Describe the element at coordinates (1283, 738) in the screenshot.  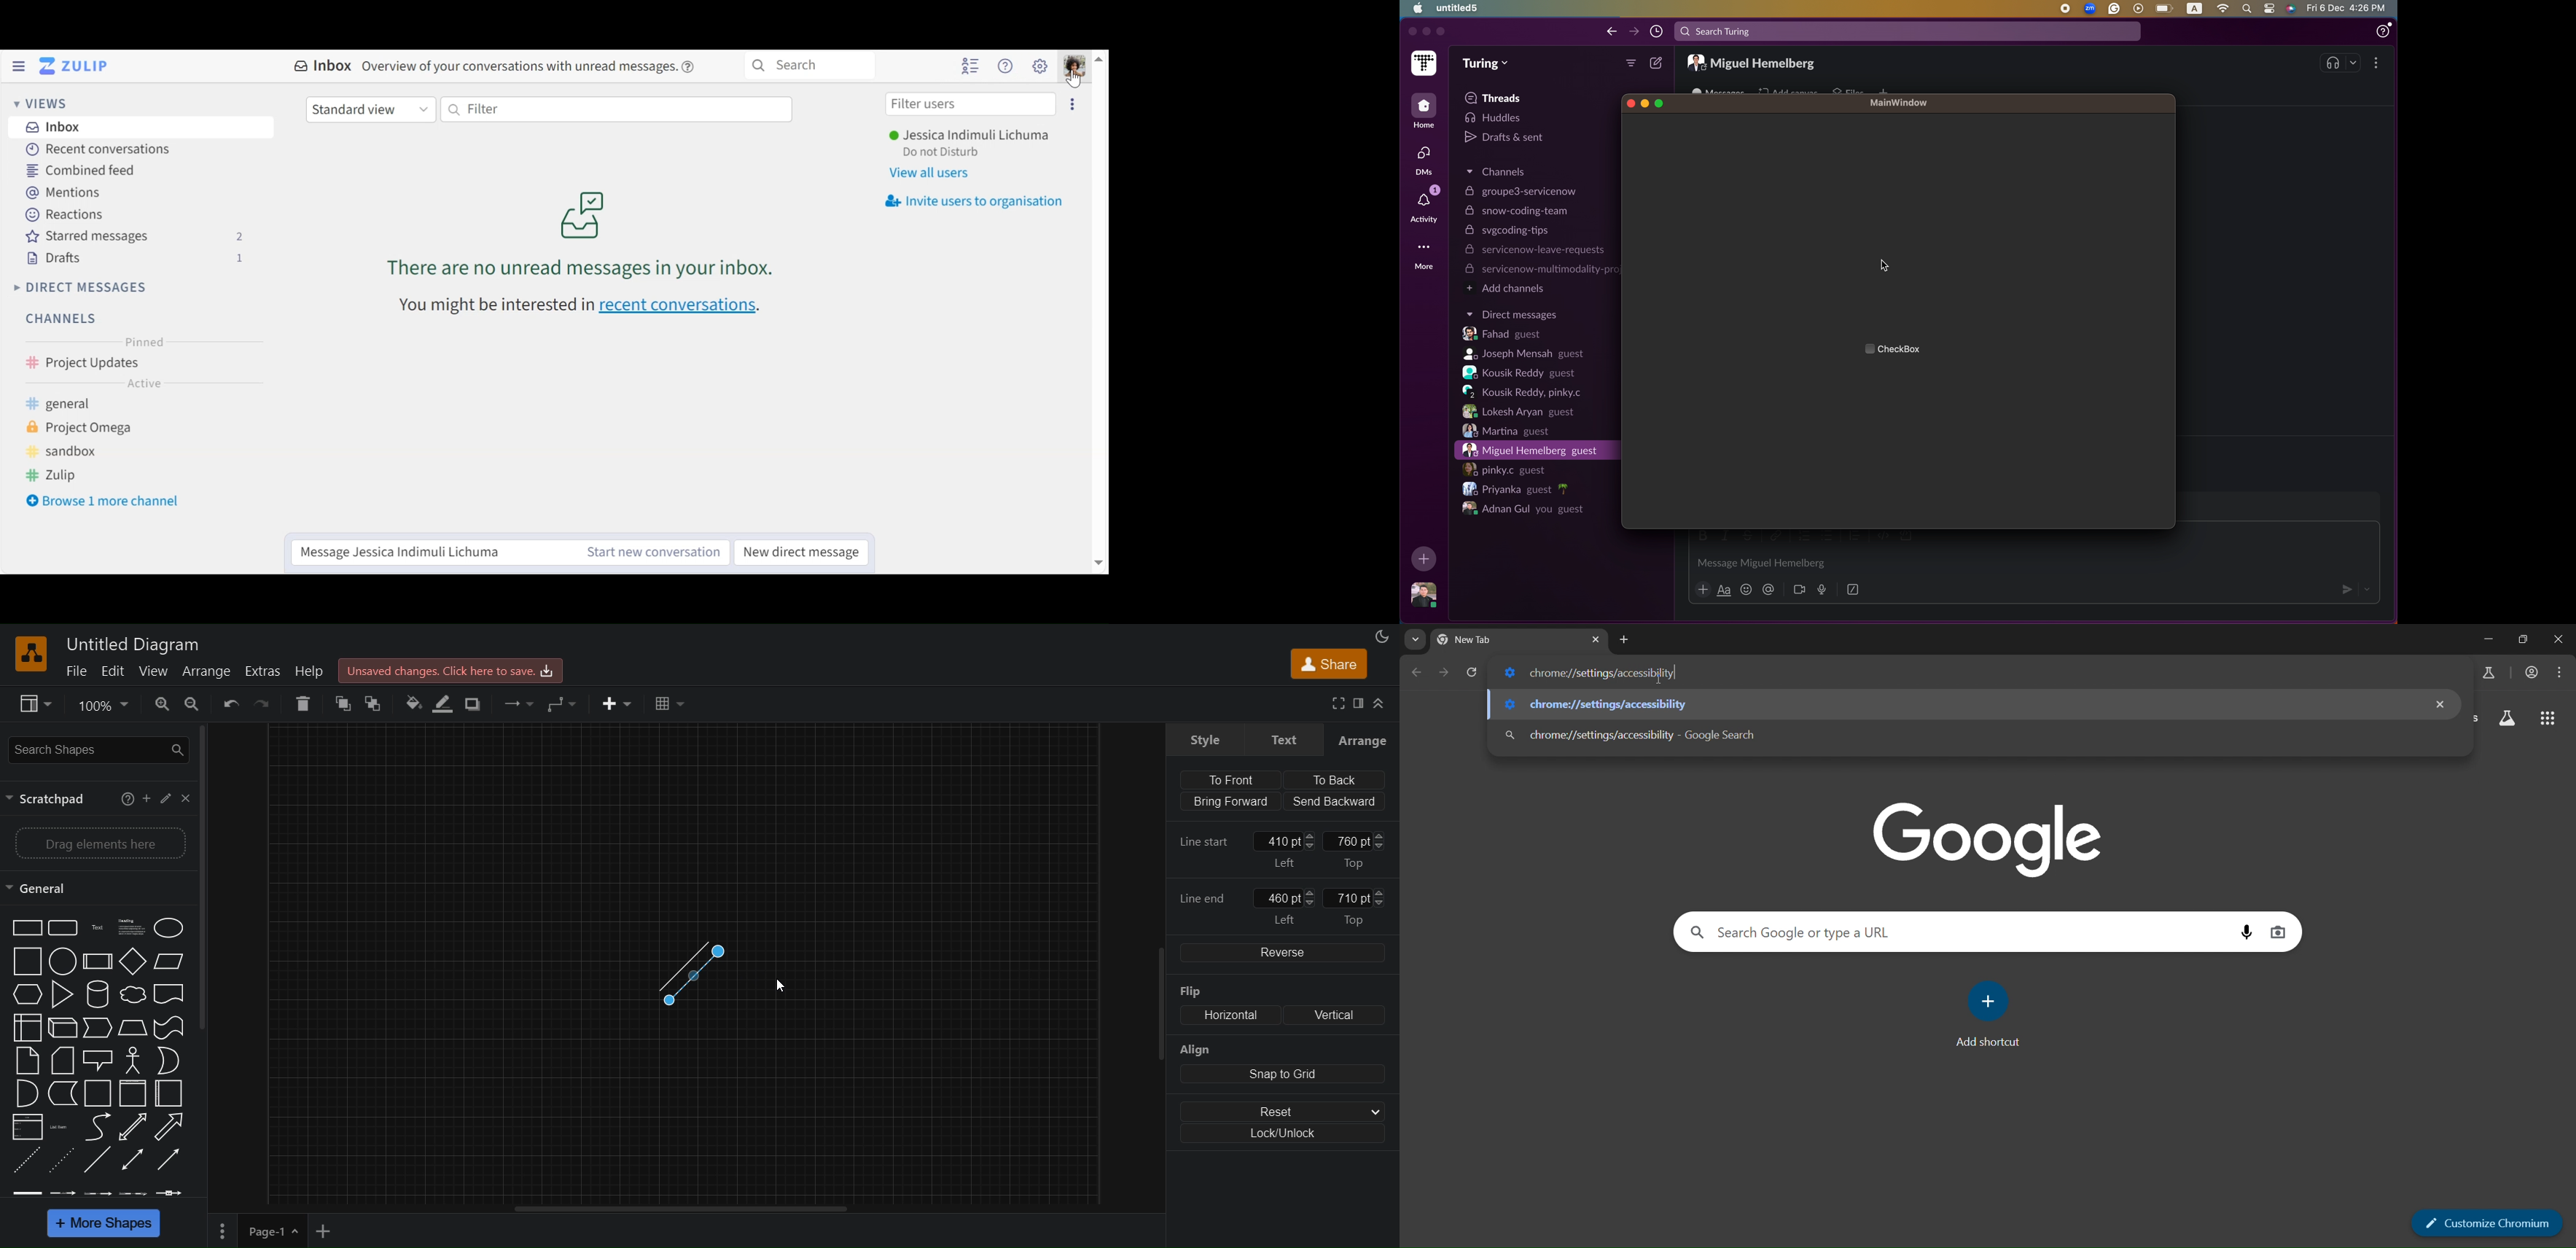
I see `text` at that location.